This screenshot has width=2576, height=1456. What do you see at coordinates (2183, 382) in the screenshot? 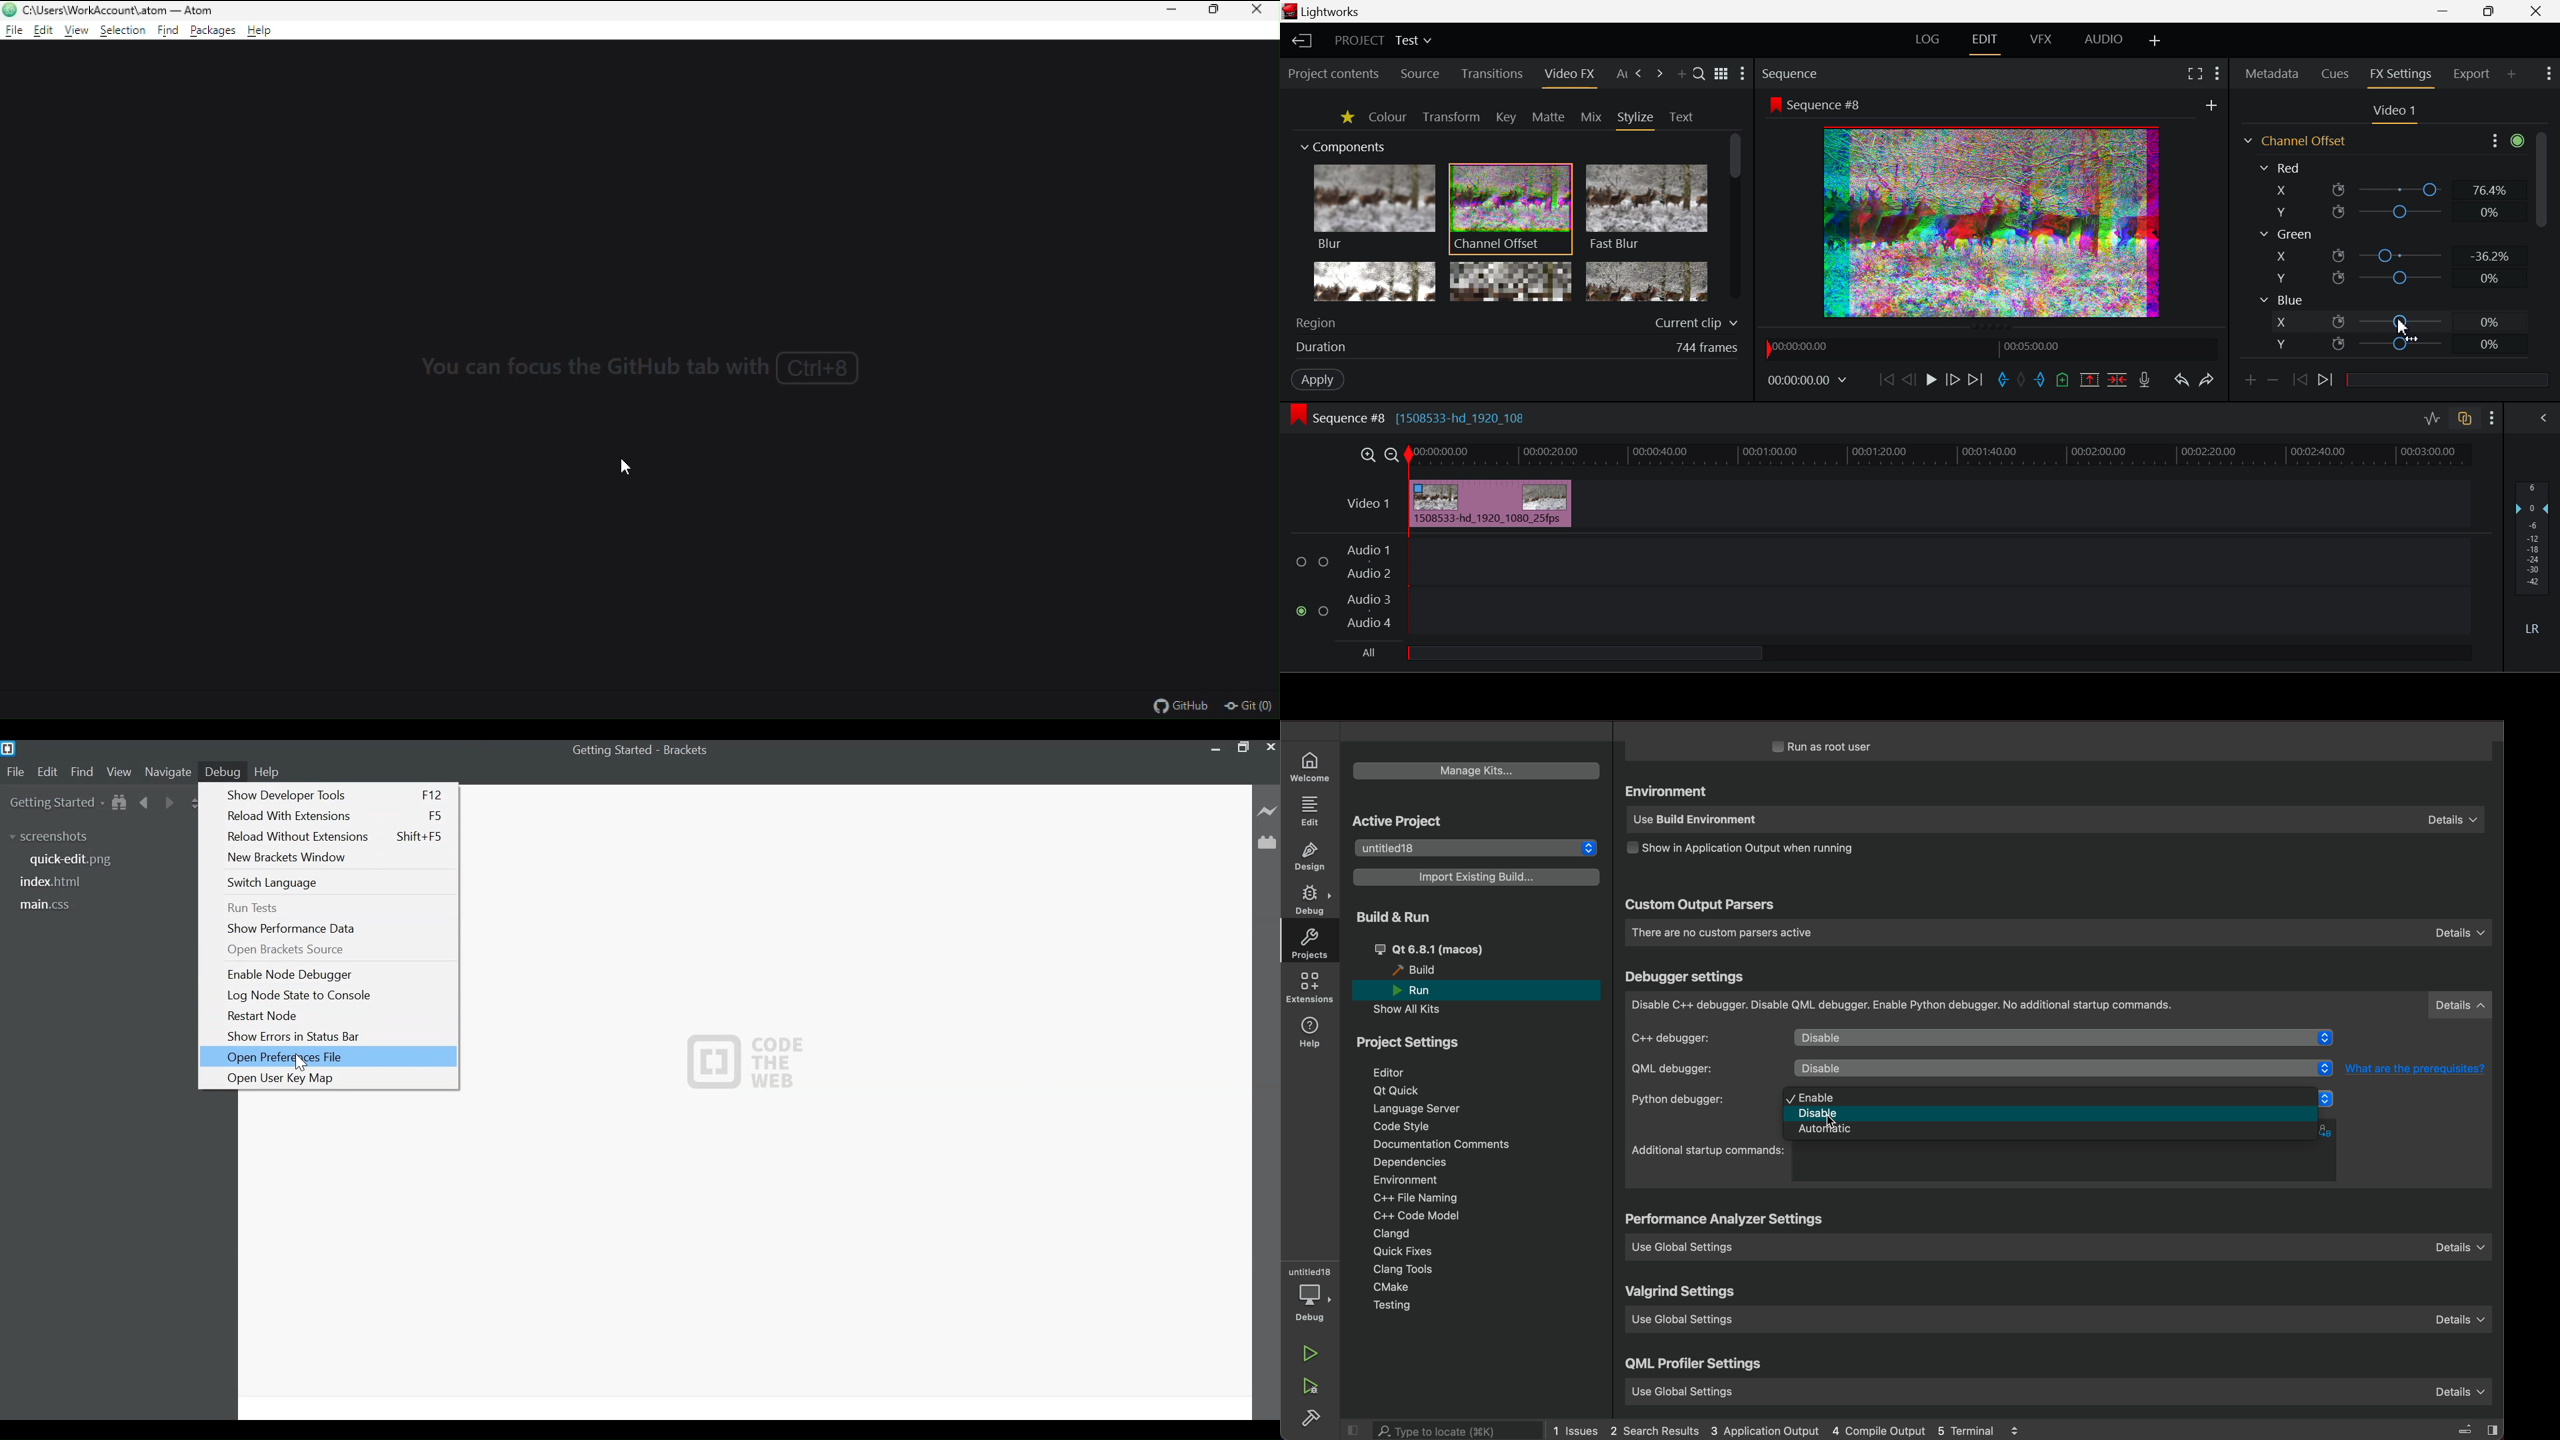
I see `Undo` at bounding box center [2183, 382].